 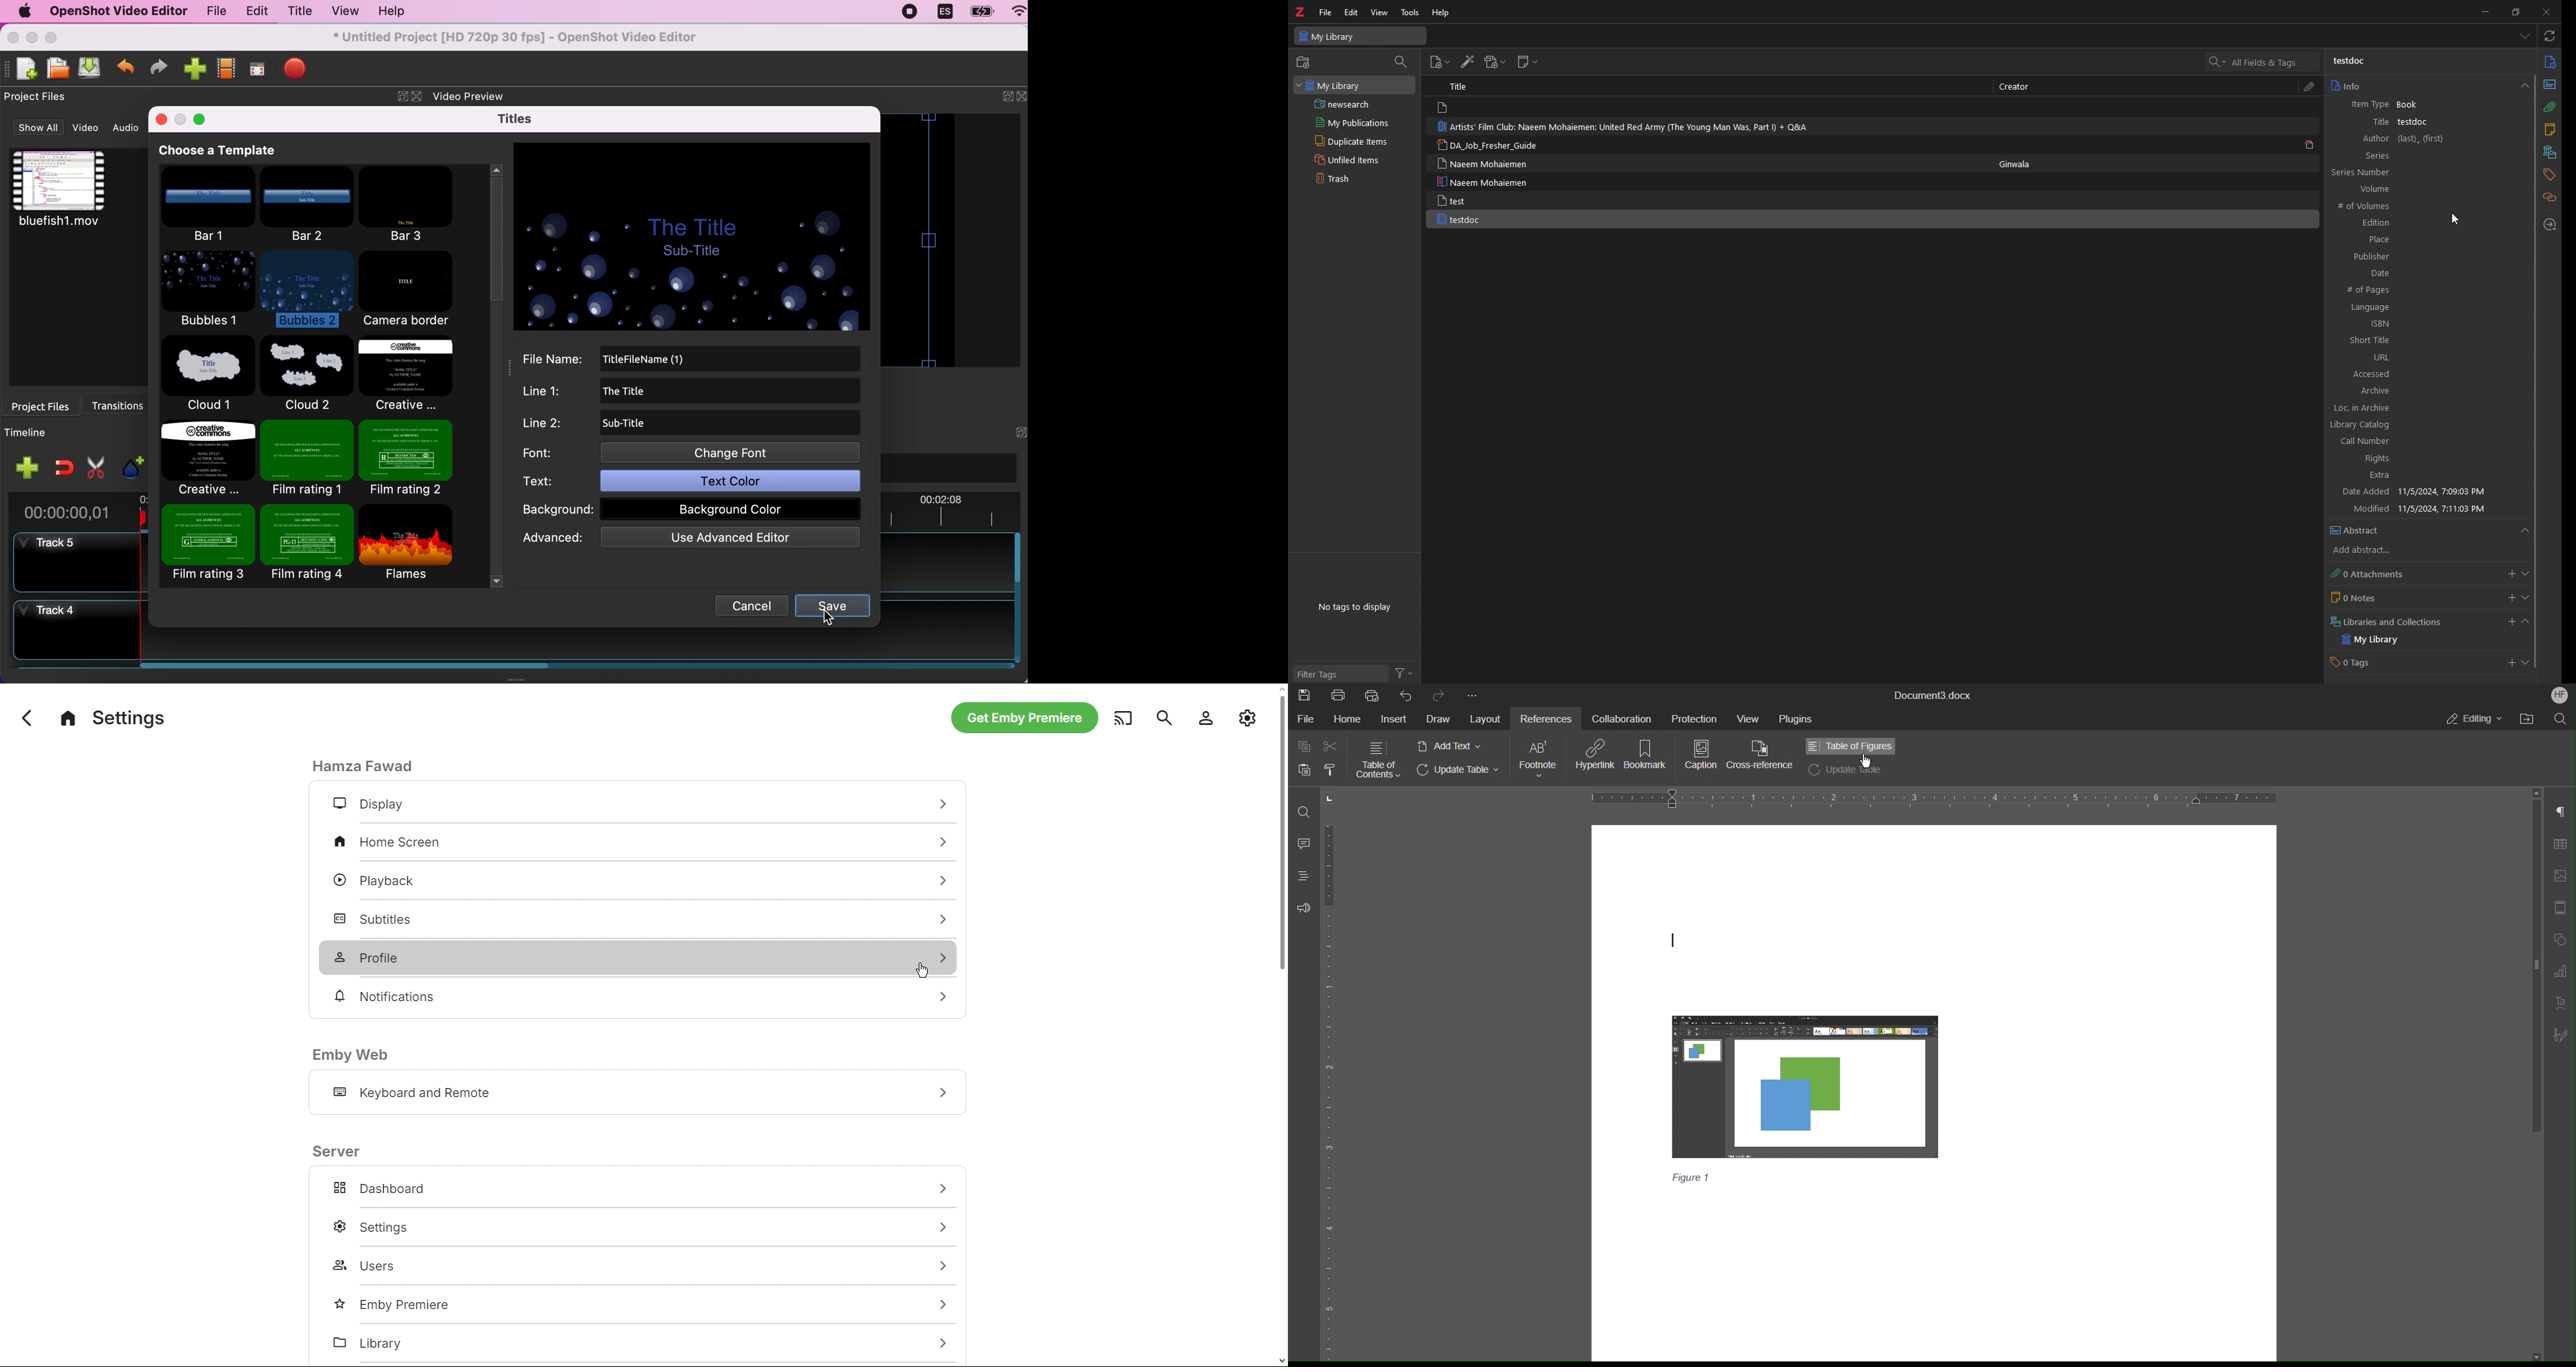 I want to click on add Notes, so click(x=2509, y=599).